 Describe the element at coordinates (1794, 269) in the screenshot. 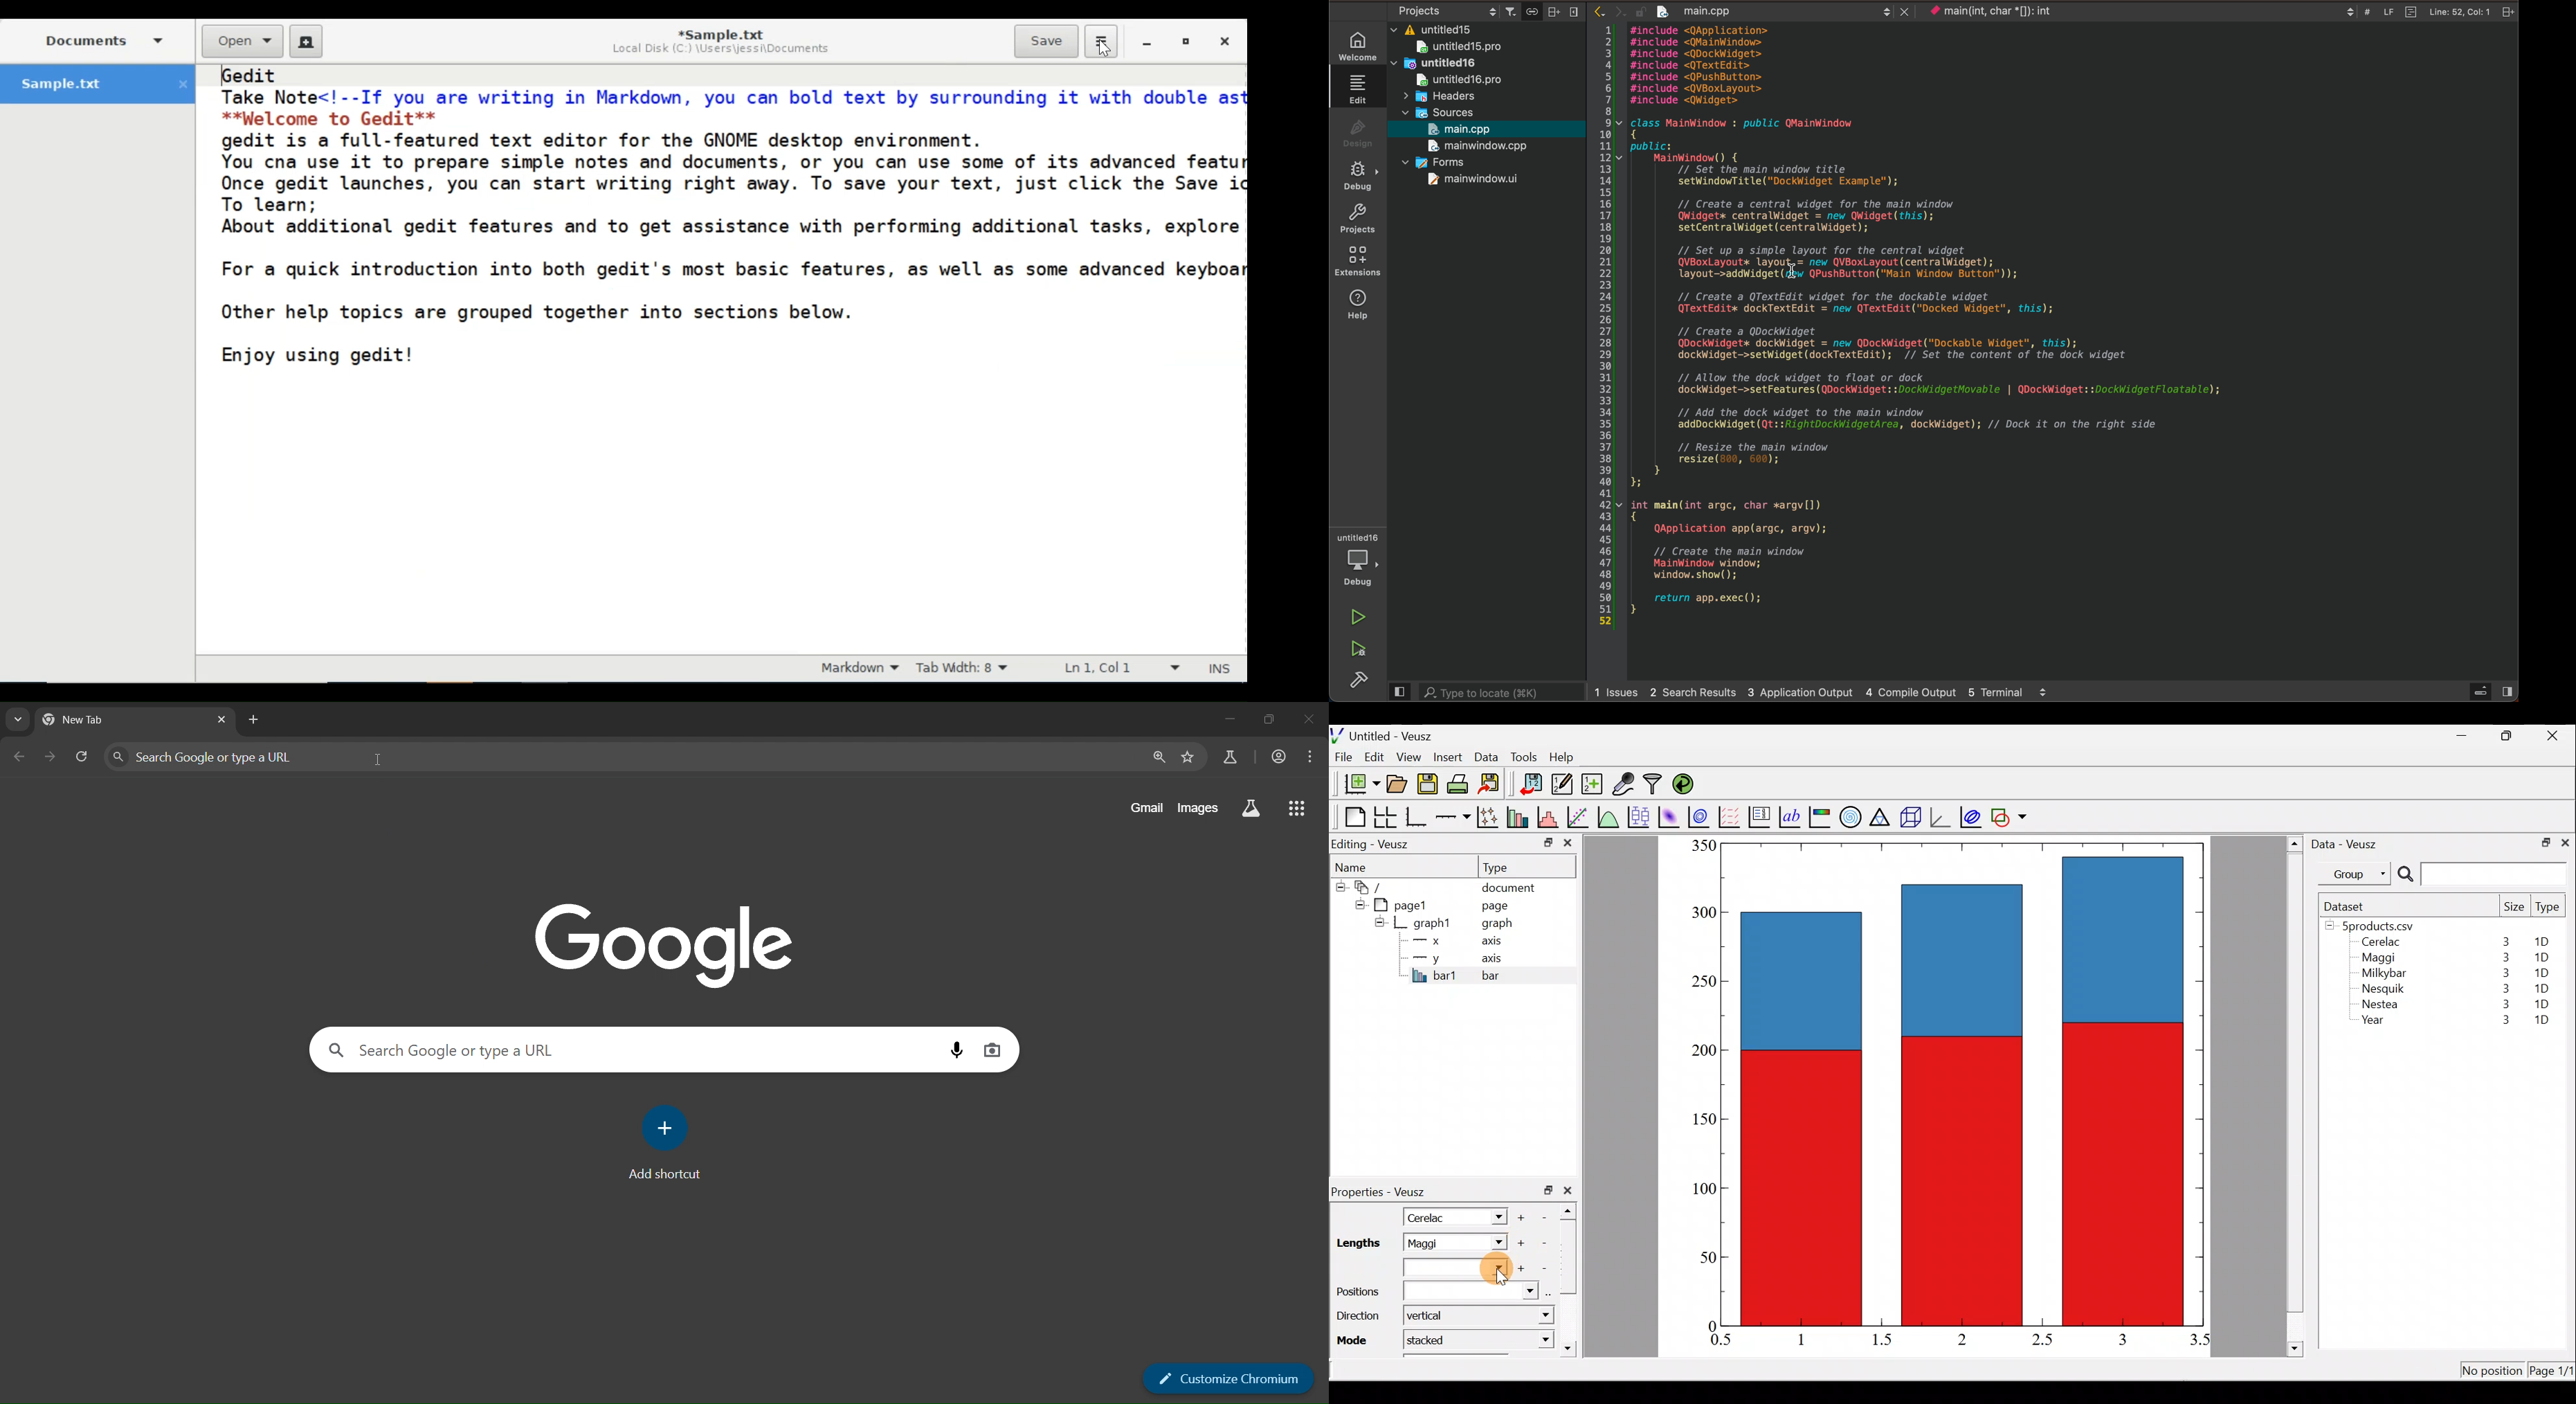

I see `cursor` at that location.